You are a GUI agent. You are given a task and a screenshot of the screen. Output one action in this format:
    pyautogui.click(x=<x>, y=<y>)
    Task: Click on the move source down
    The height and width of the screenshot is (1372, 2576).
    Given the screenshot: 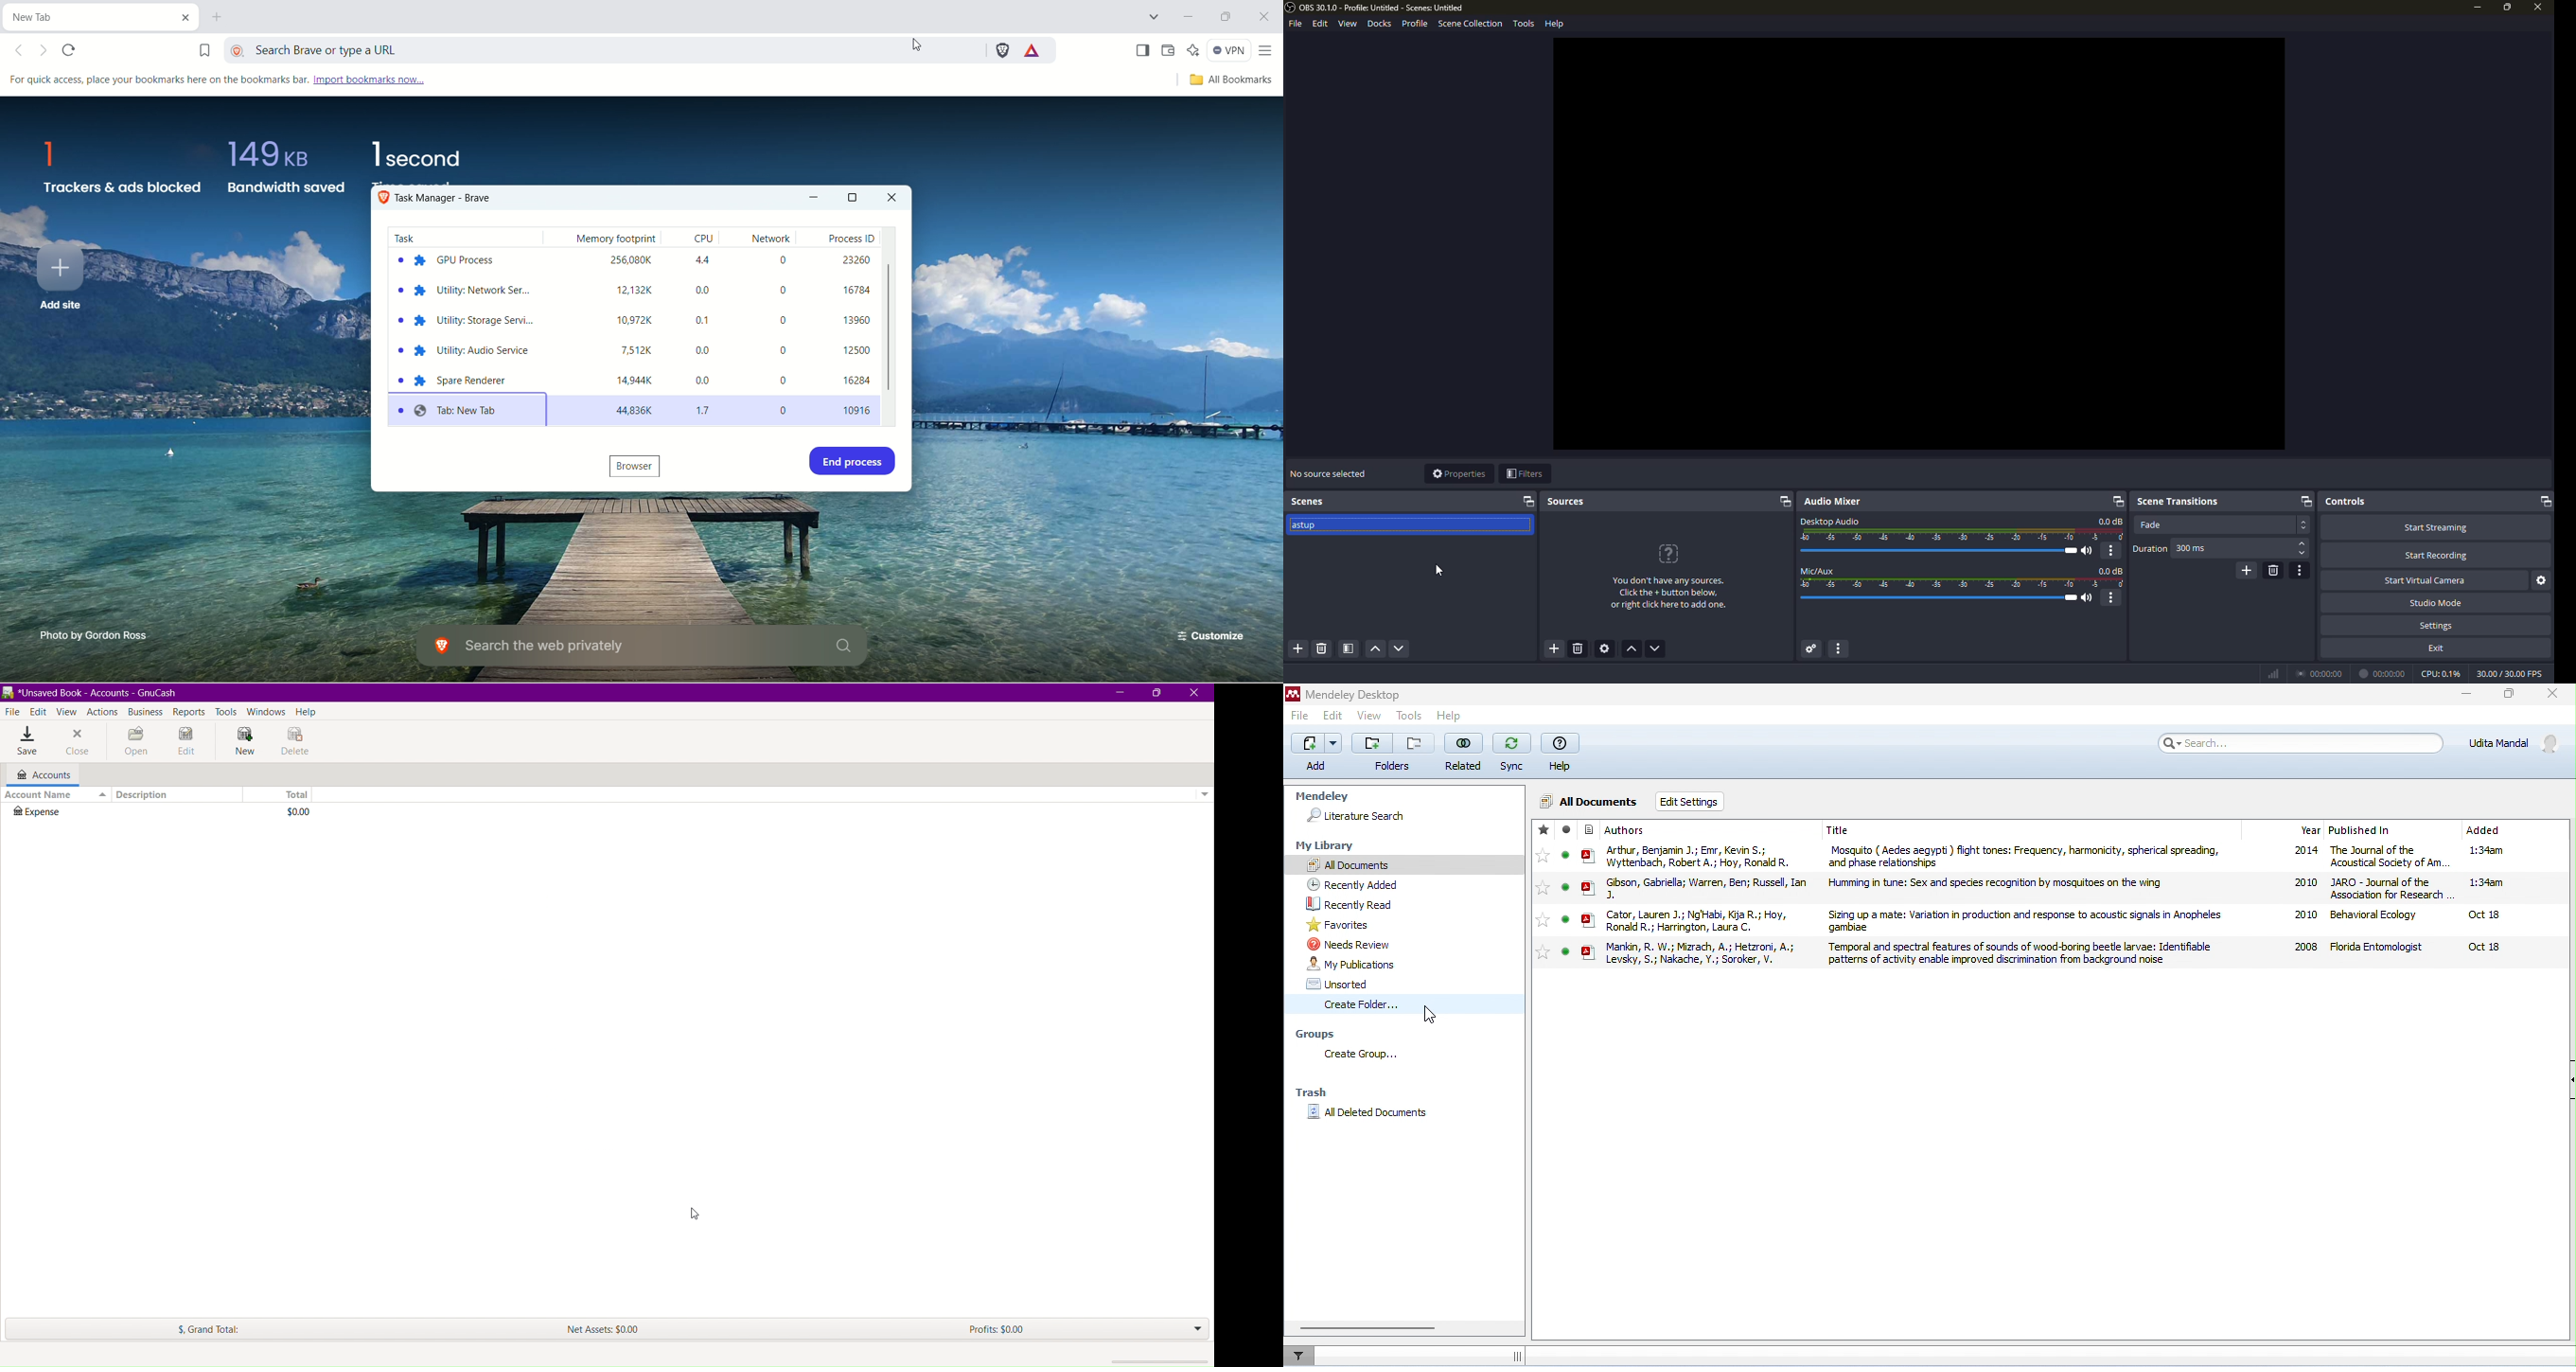 What is the action you would take?
    pyautogui.click(x=1655, y=649)
    